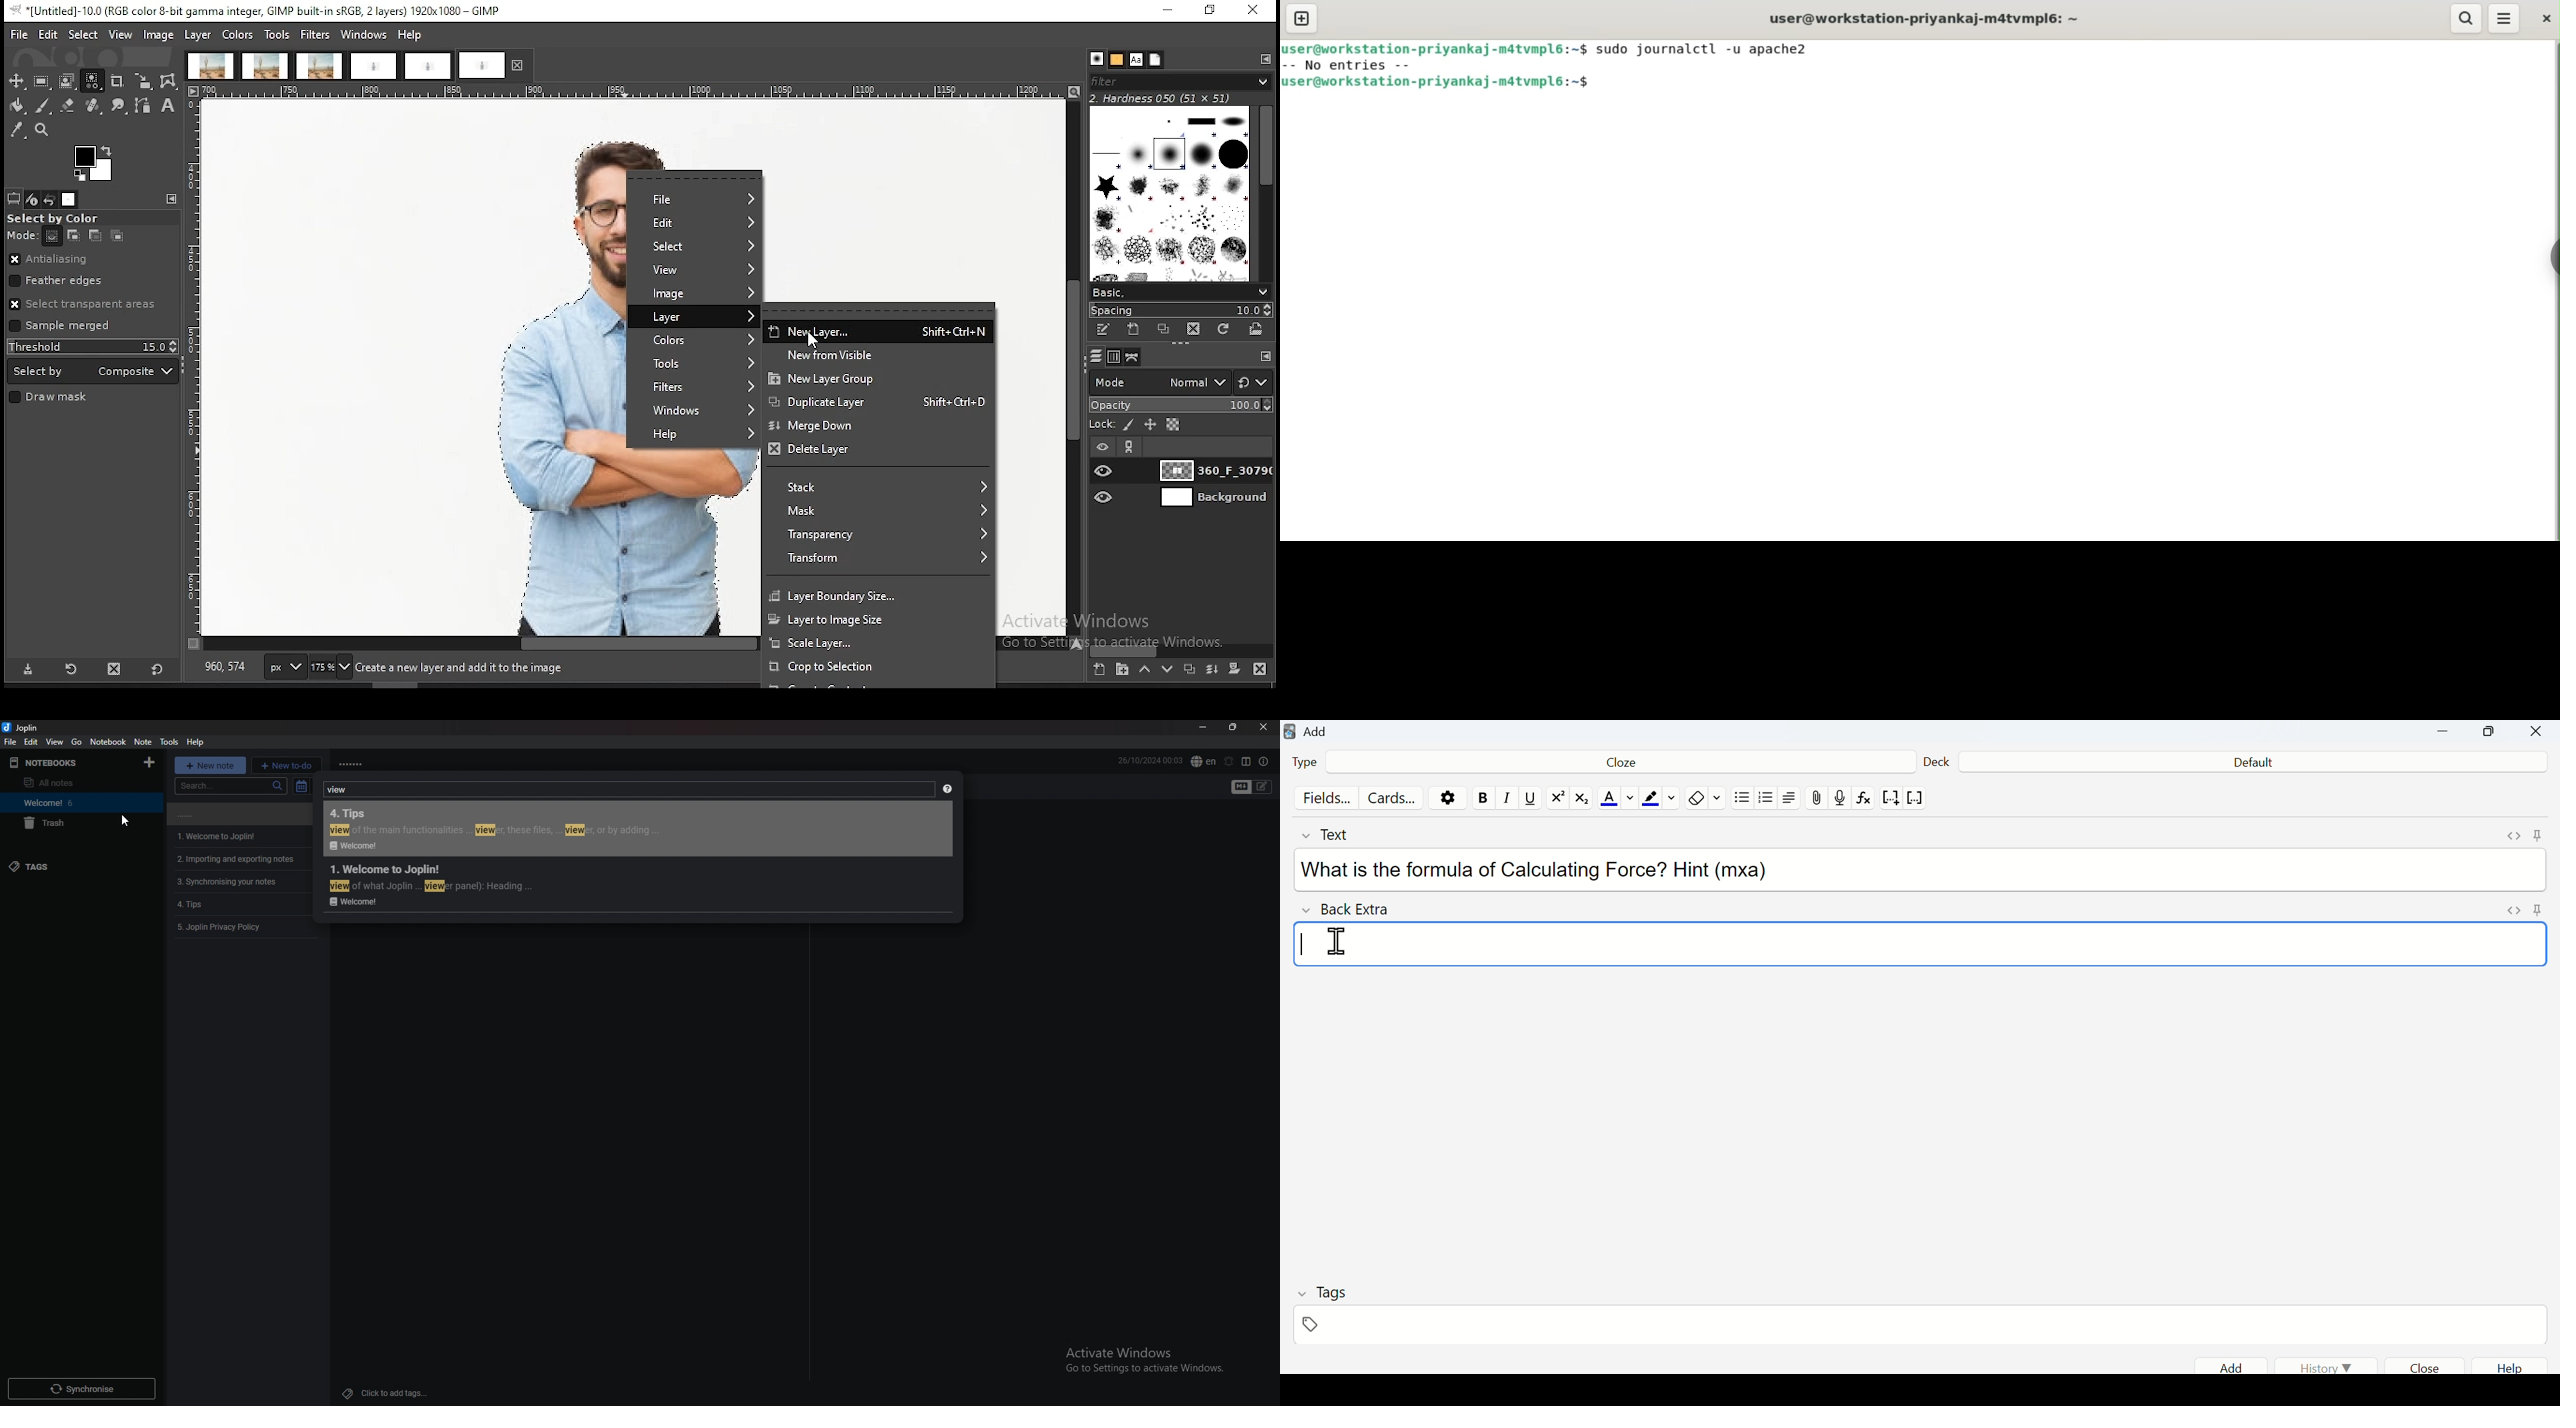 The width and height of the screenshot is (2576, 1428). Describe the element at coordinates (194, 368) in the screenshot. I see `scale` at that location.